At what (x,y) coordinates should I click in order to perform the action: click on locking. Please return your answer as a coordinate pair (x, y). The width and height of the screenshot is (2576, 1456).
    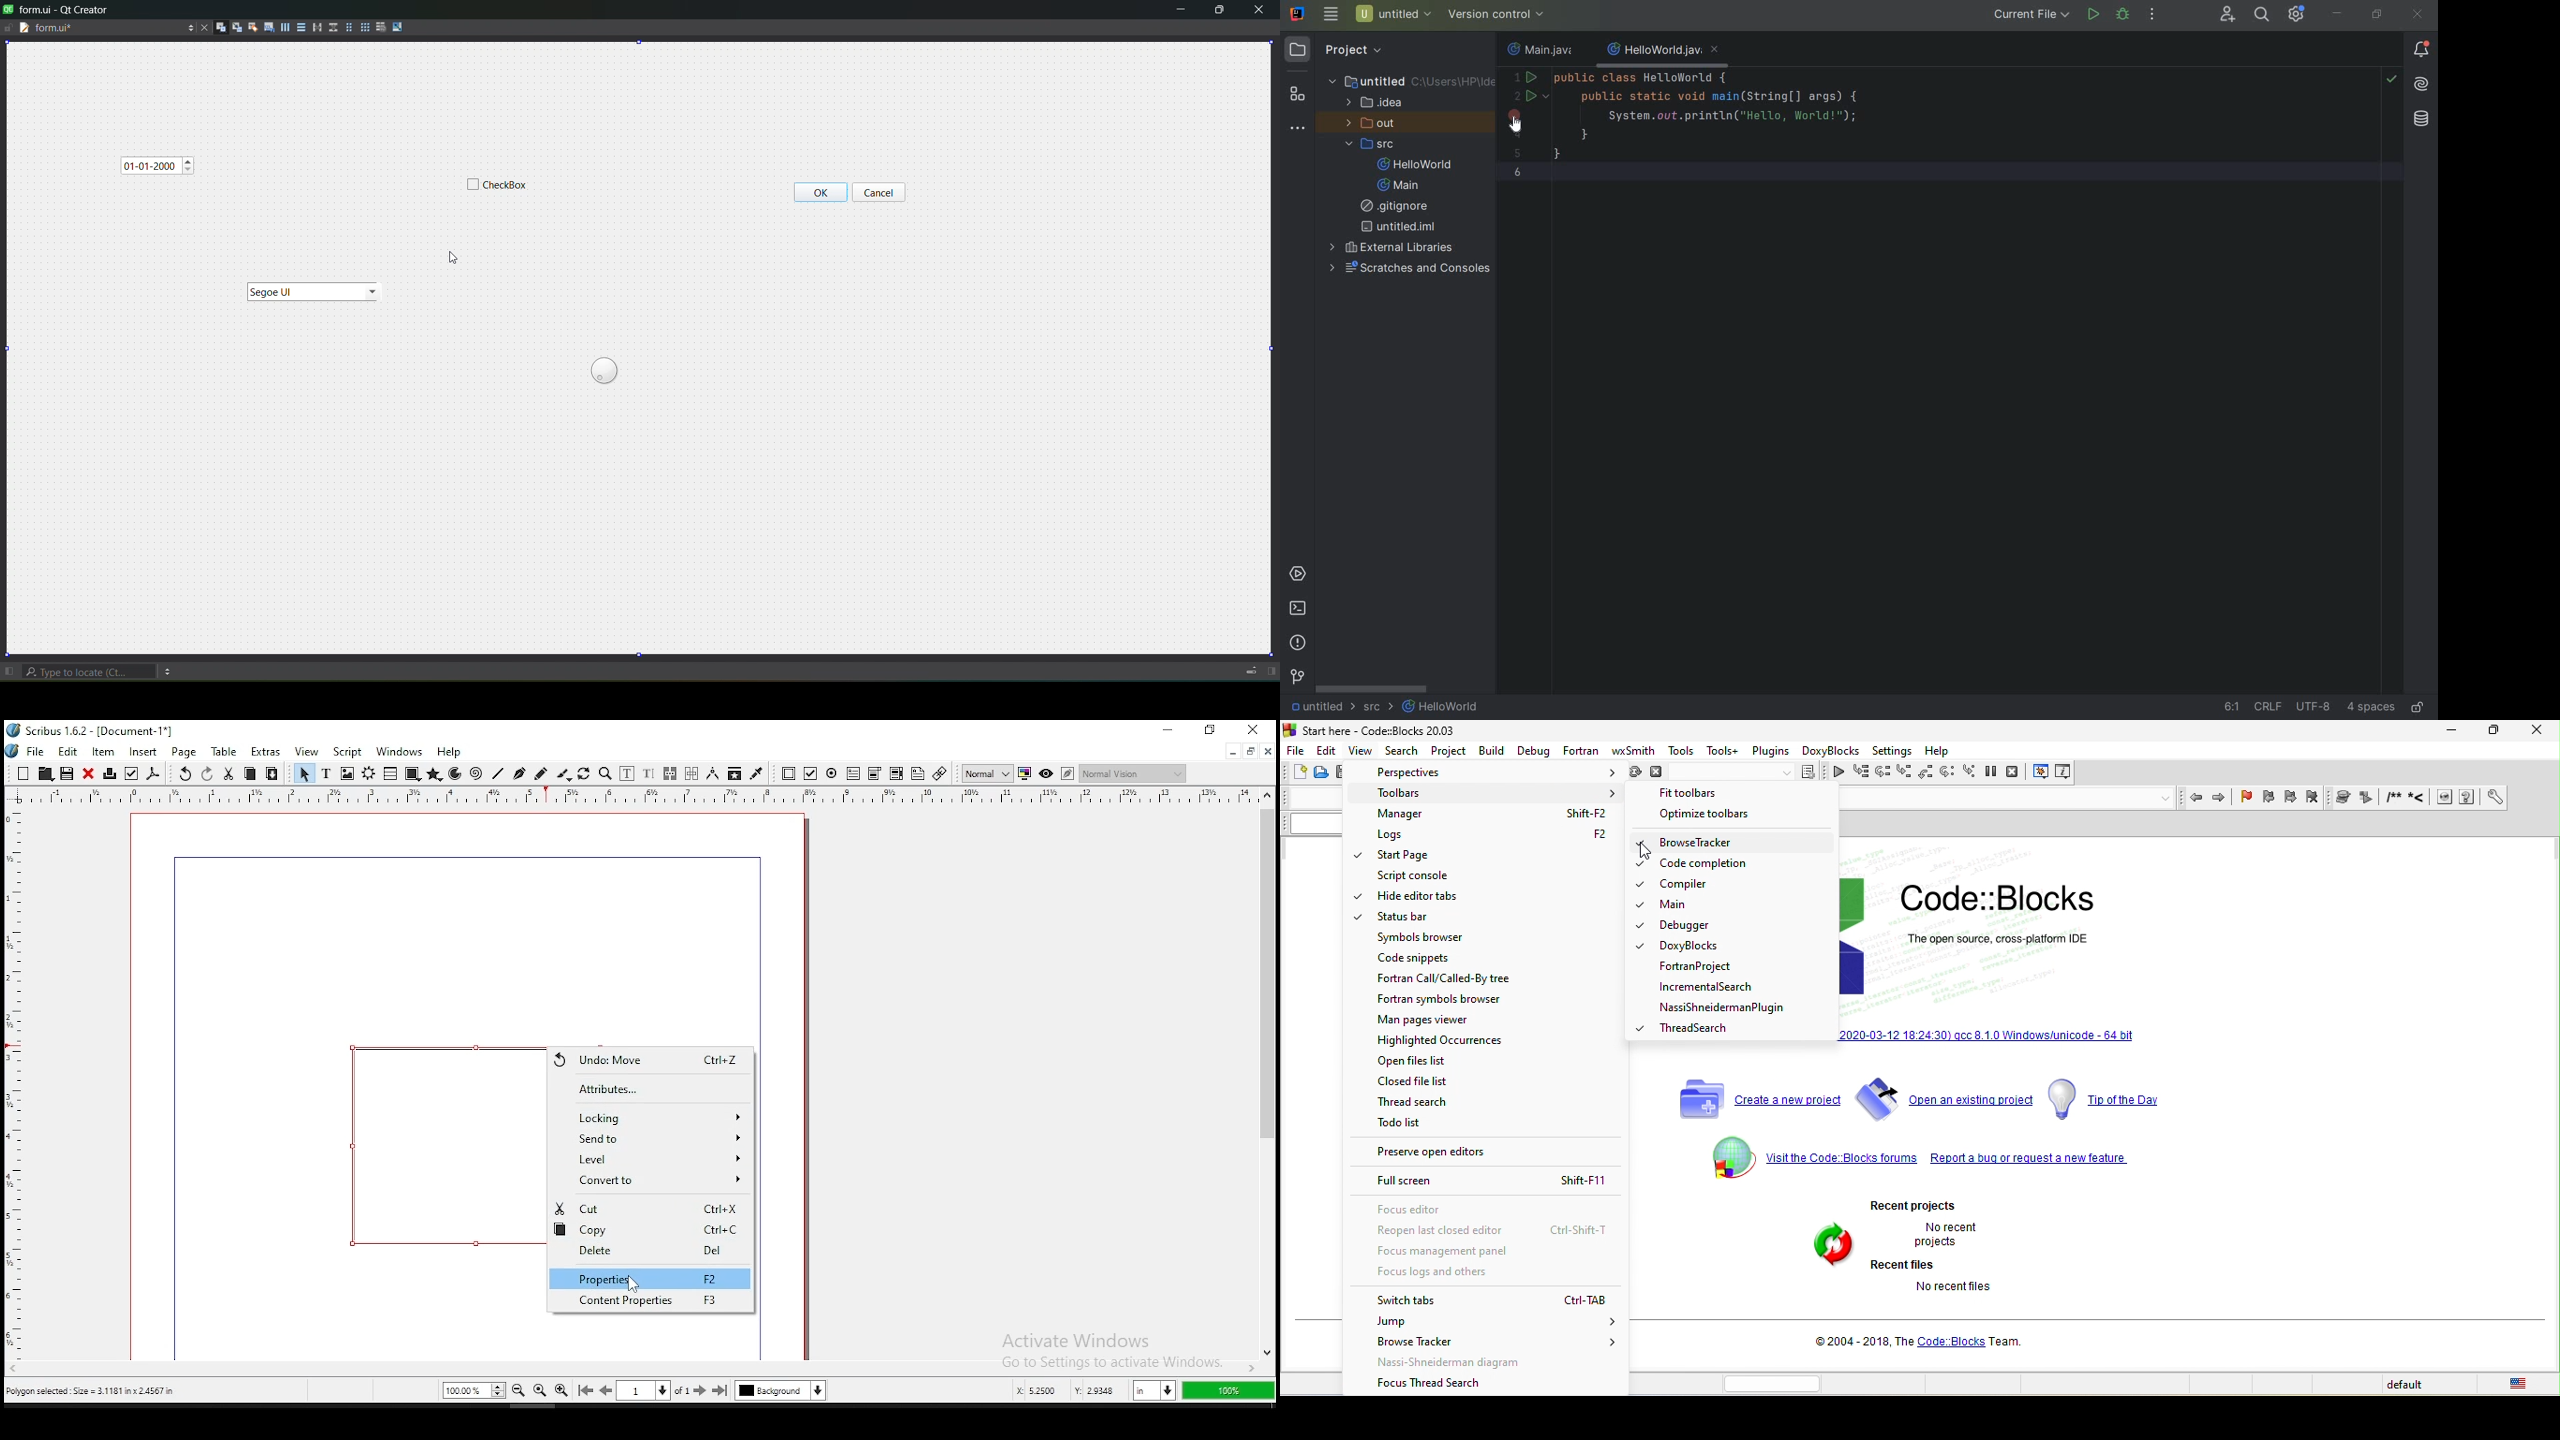
    Looking at the image, I should click on (654, 1116).